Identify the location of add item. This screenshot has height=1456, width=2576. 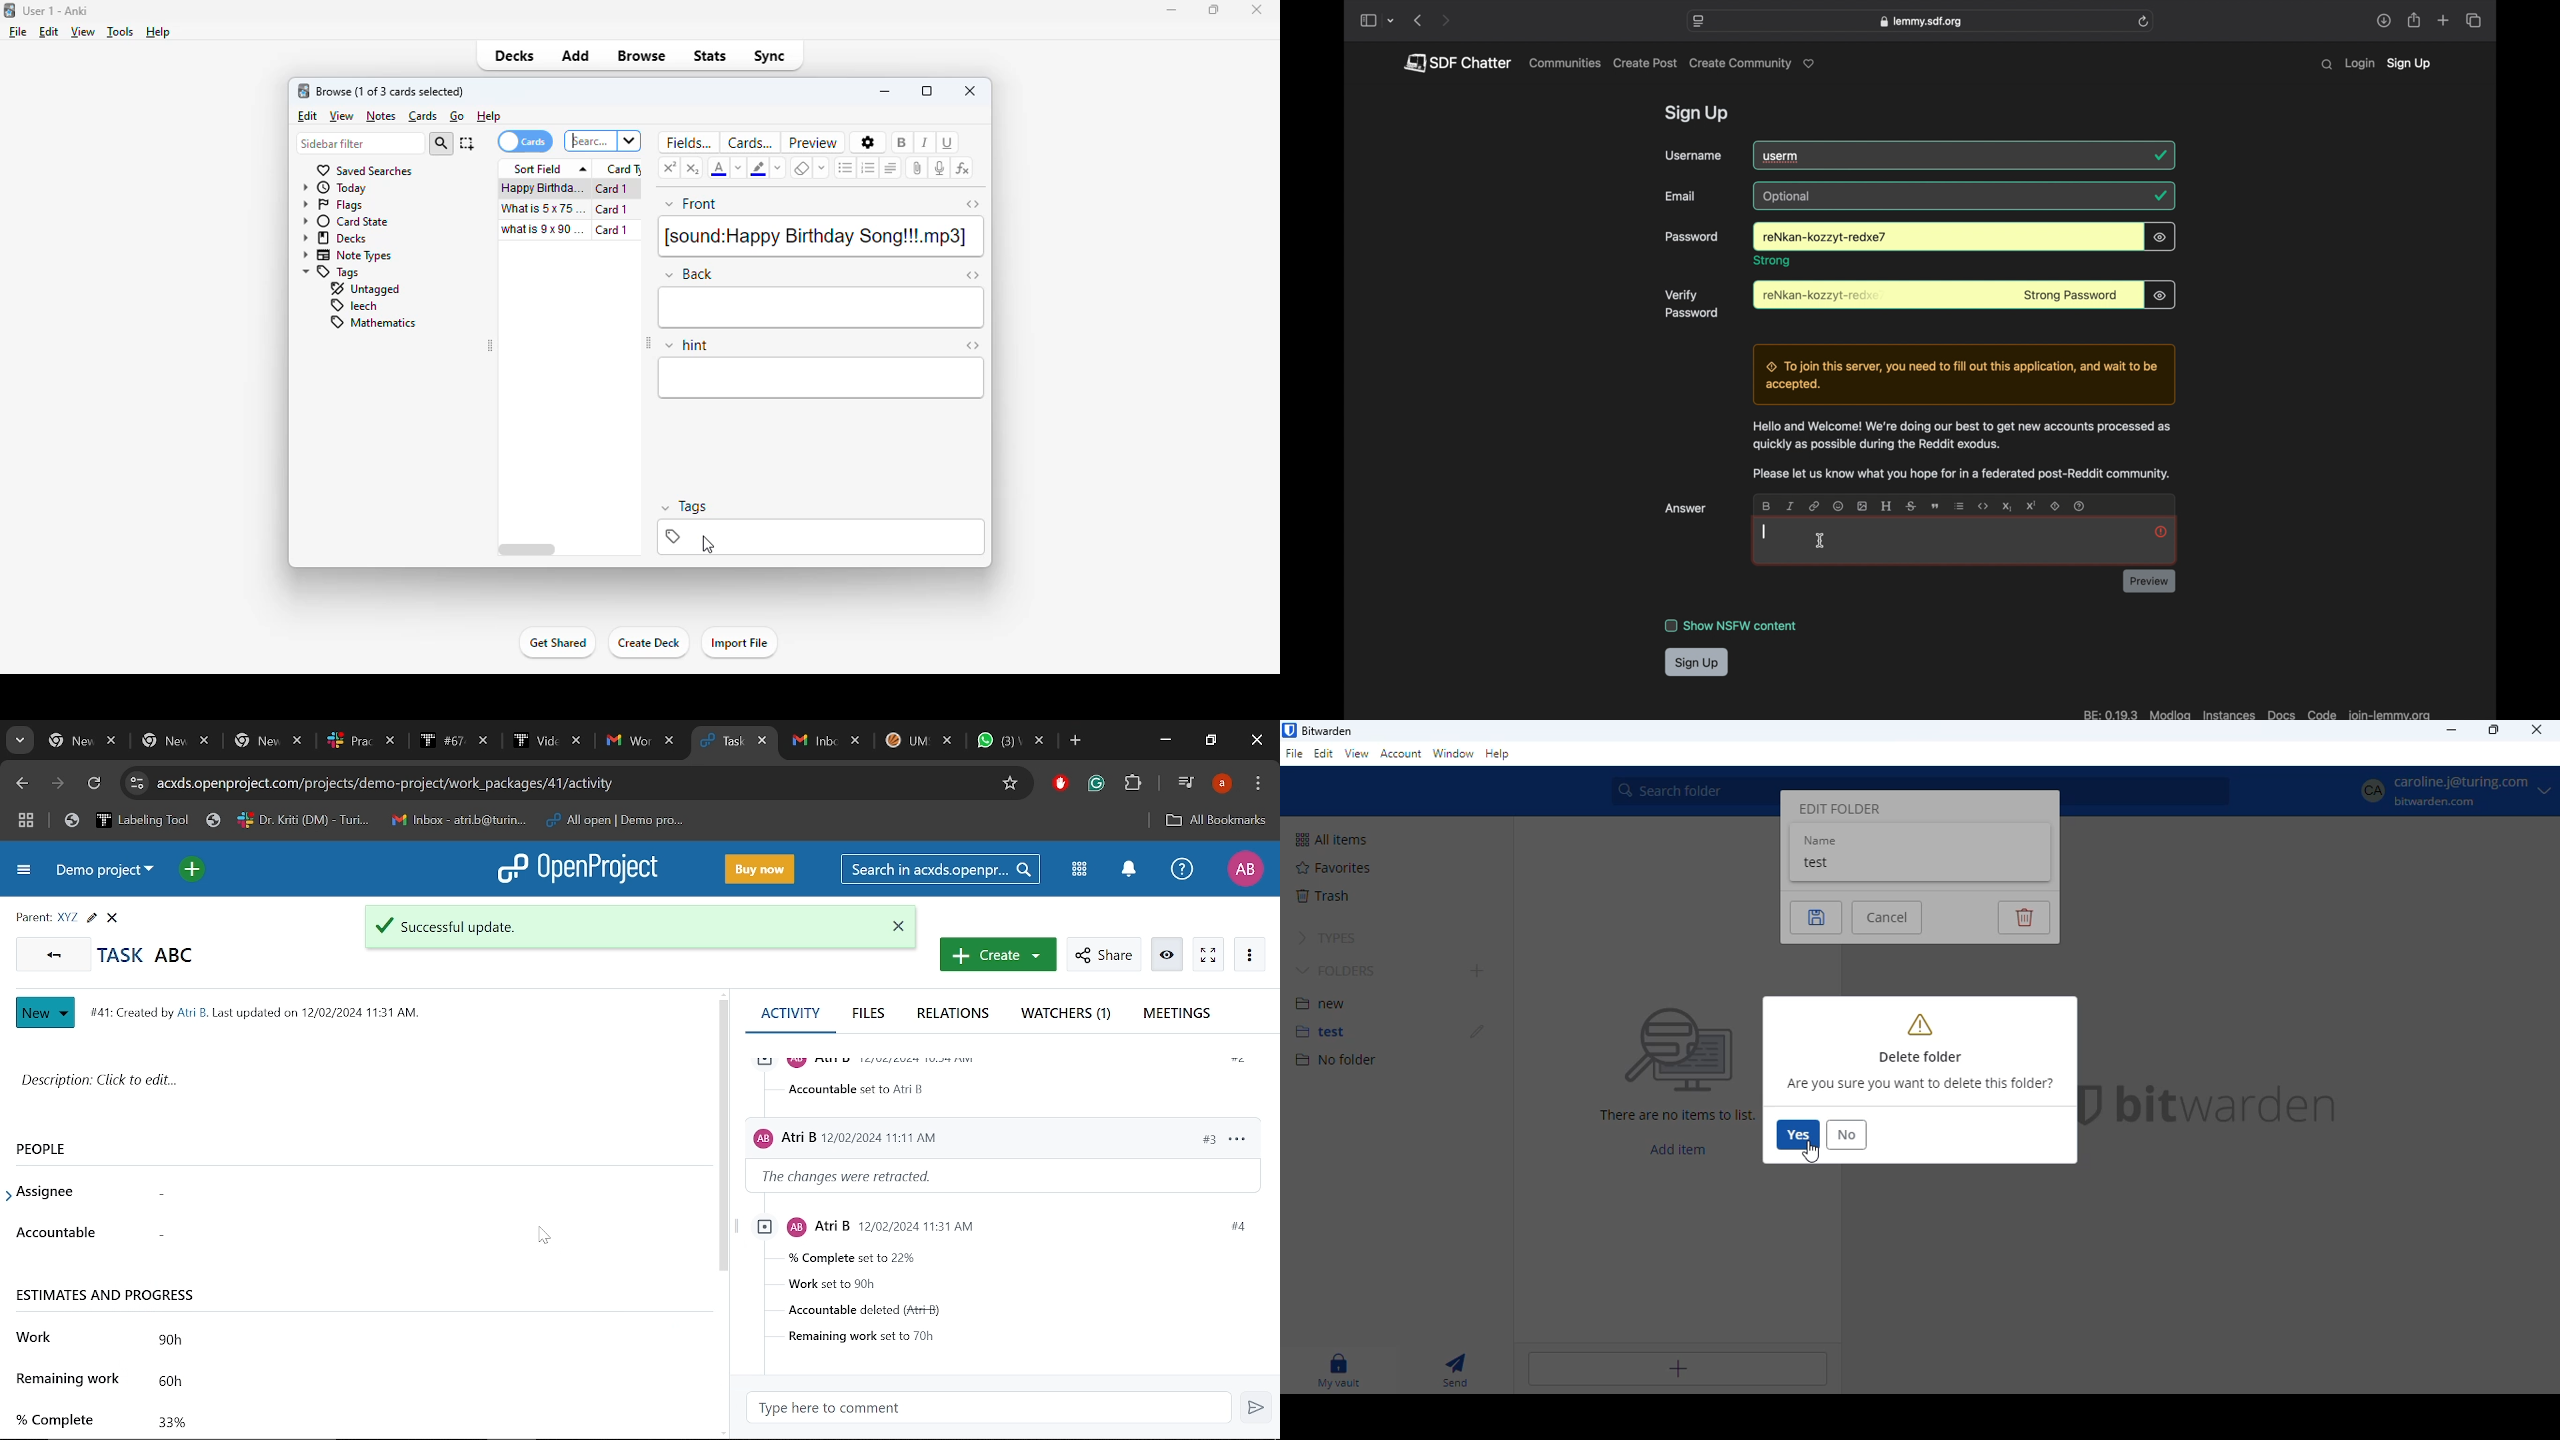
(1677, 1369).